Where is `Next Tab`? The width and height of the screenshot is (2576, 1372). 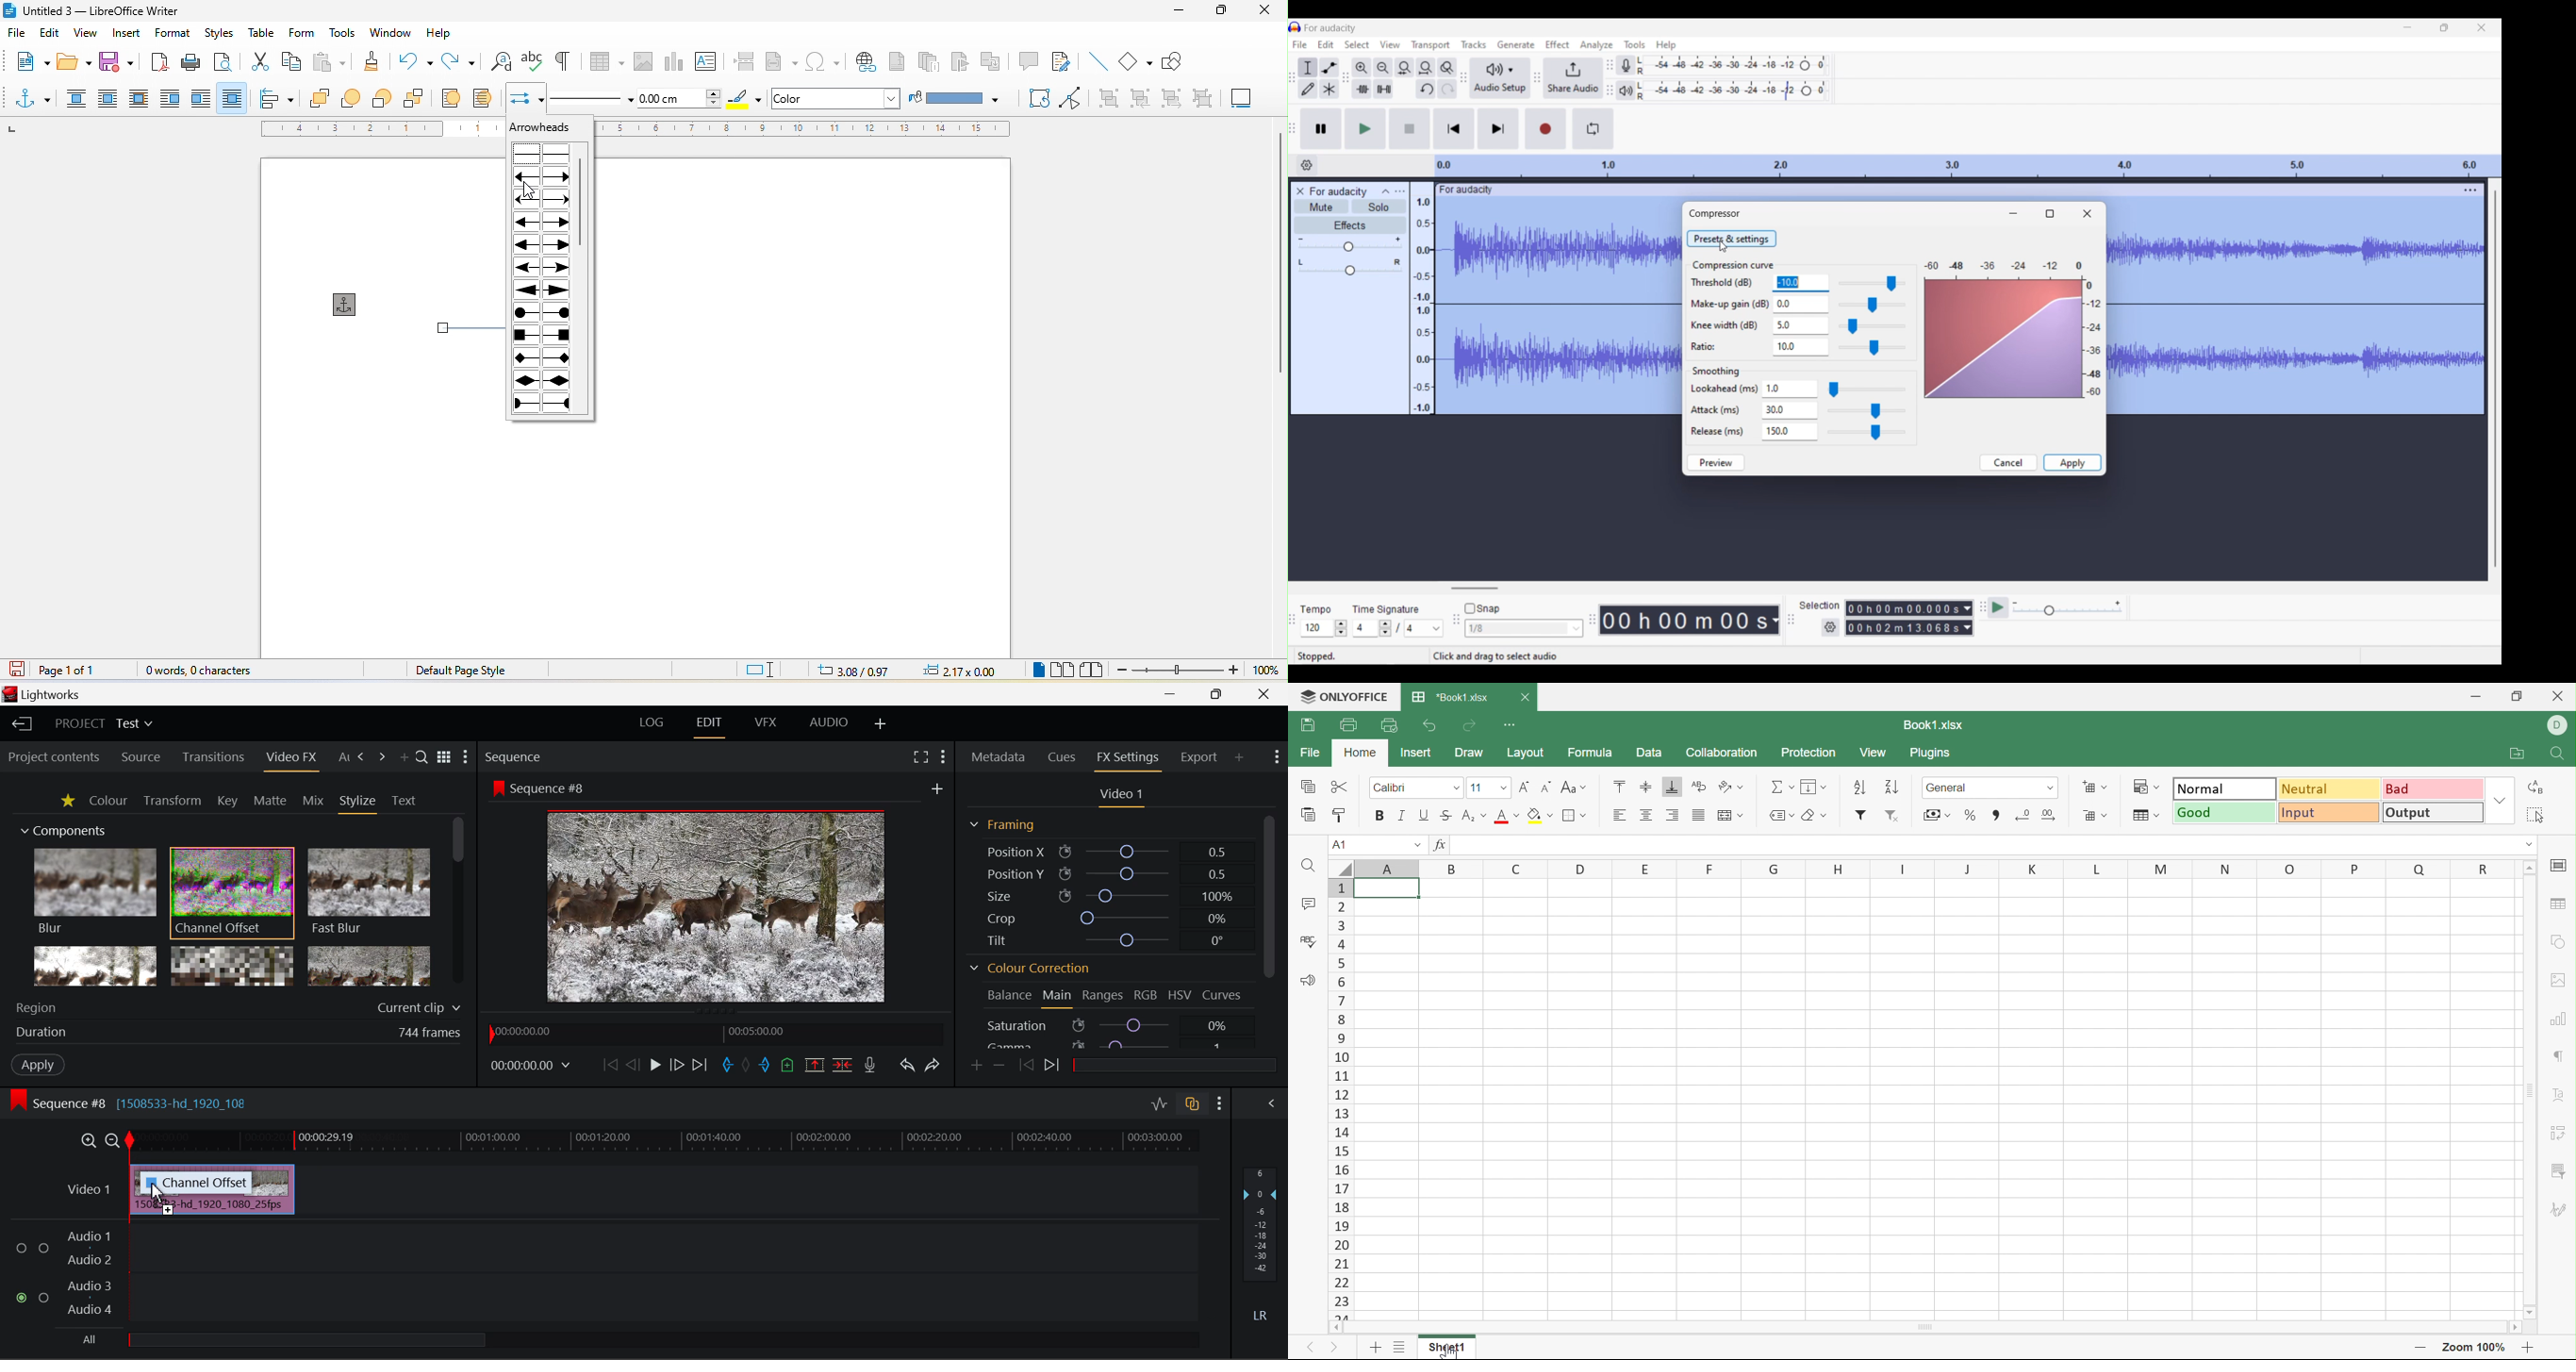
Next Tab is located at coordinates (382, 757).